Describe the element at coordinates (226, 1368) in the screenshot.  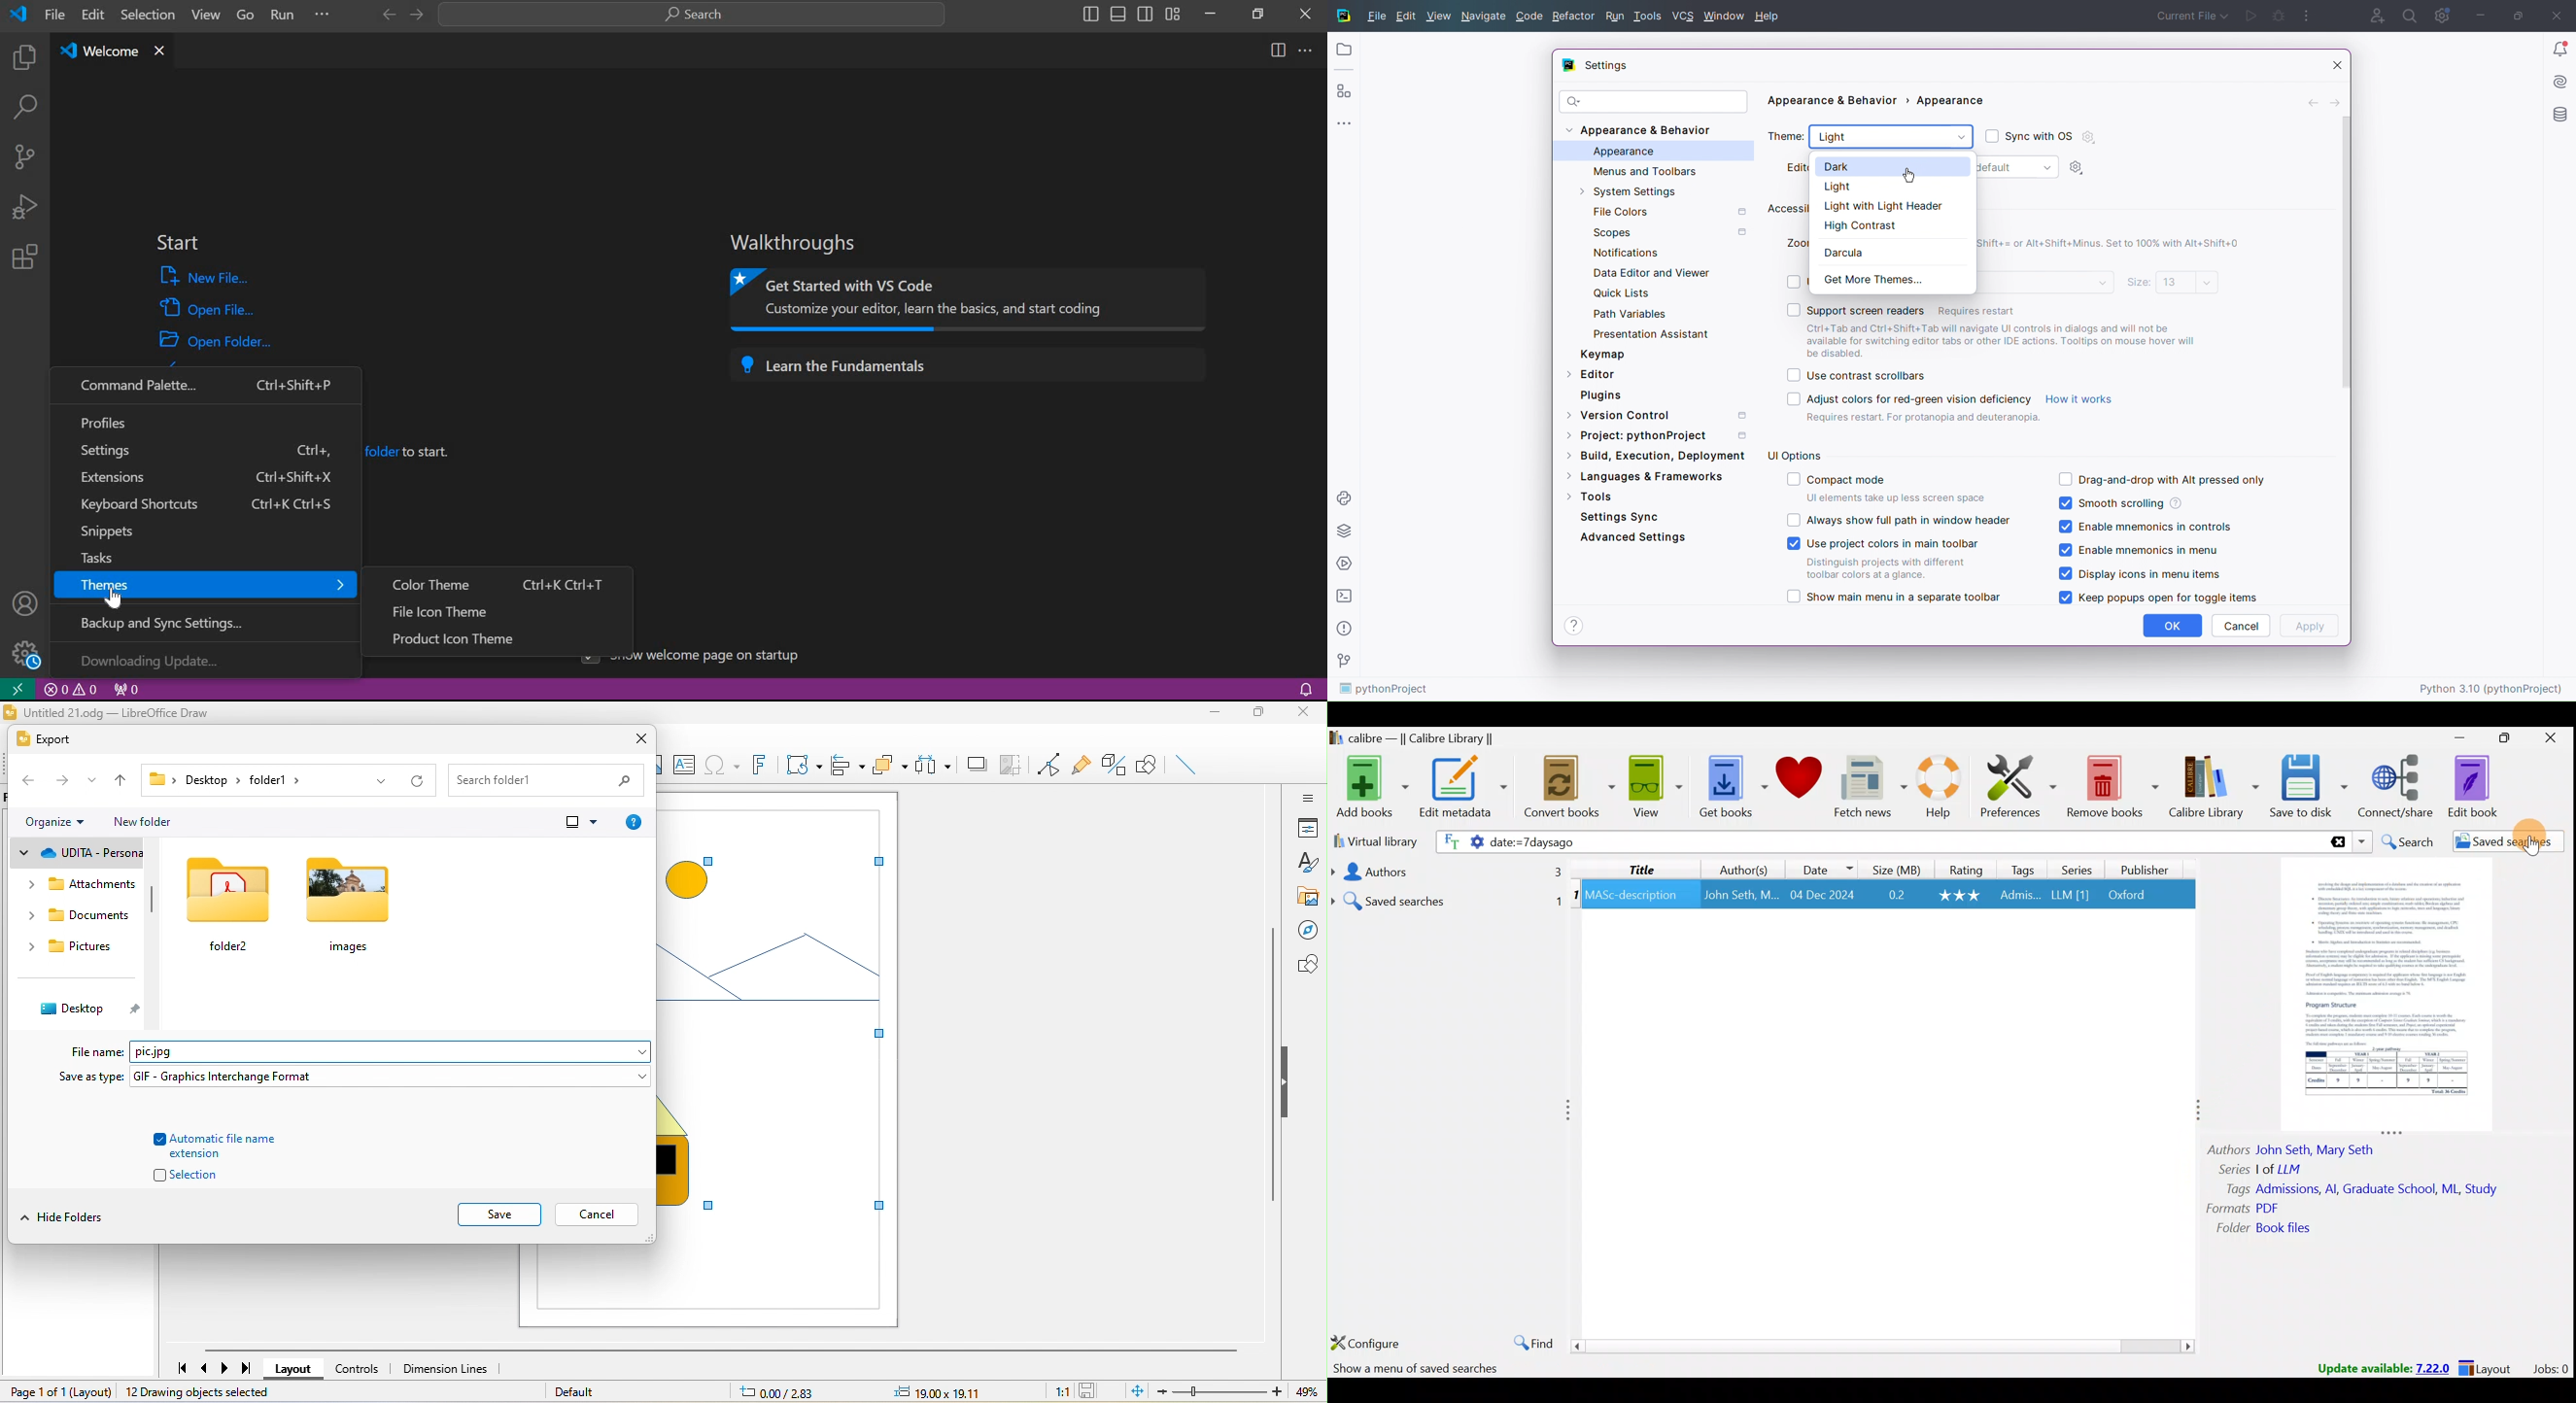
I see `next` at that location.